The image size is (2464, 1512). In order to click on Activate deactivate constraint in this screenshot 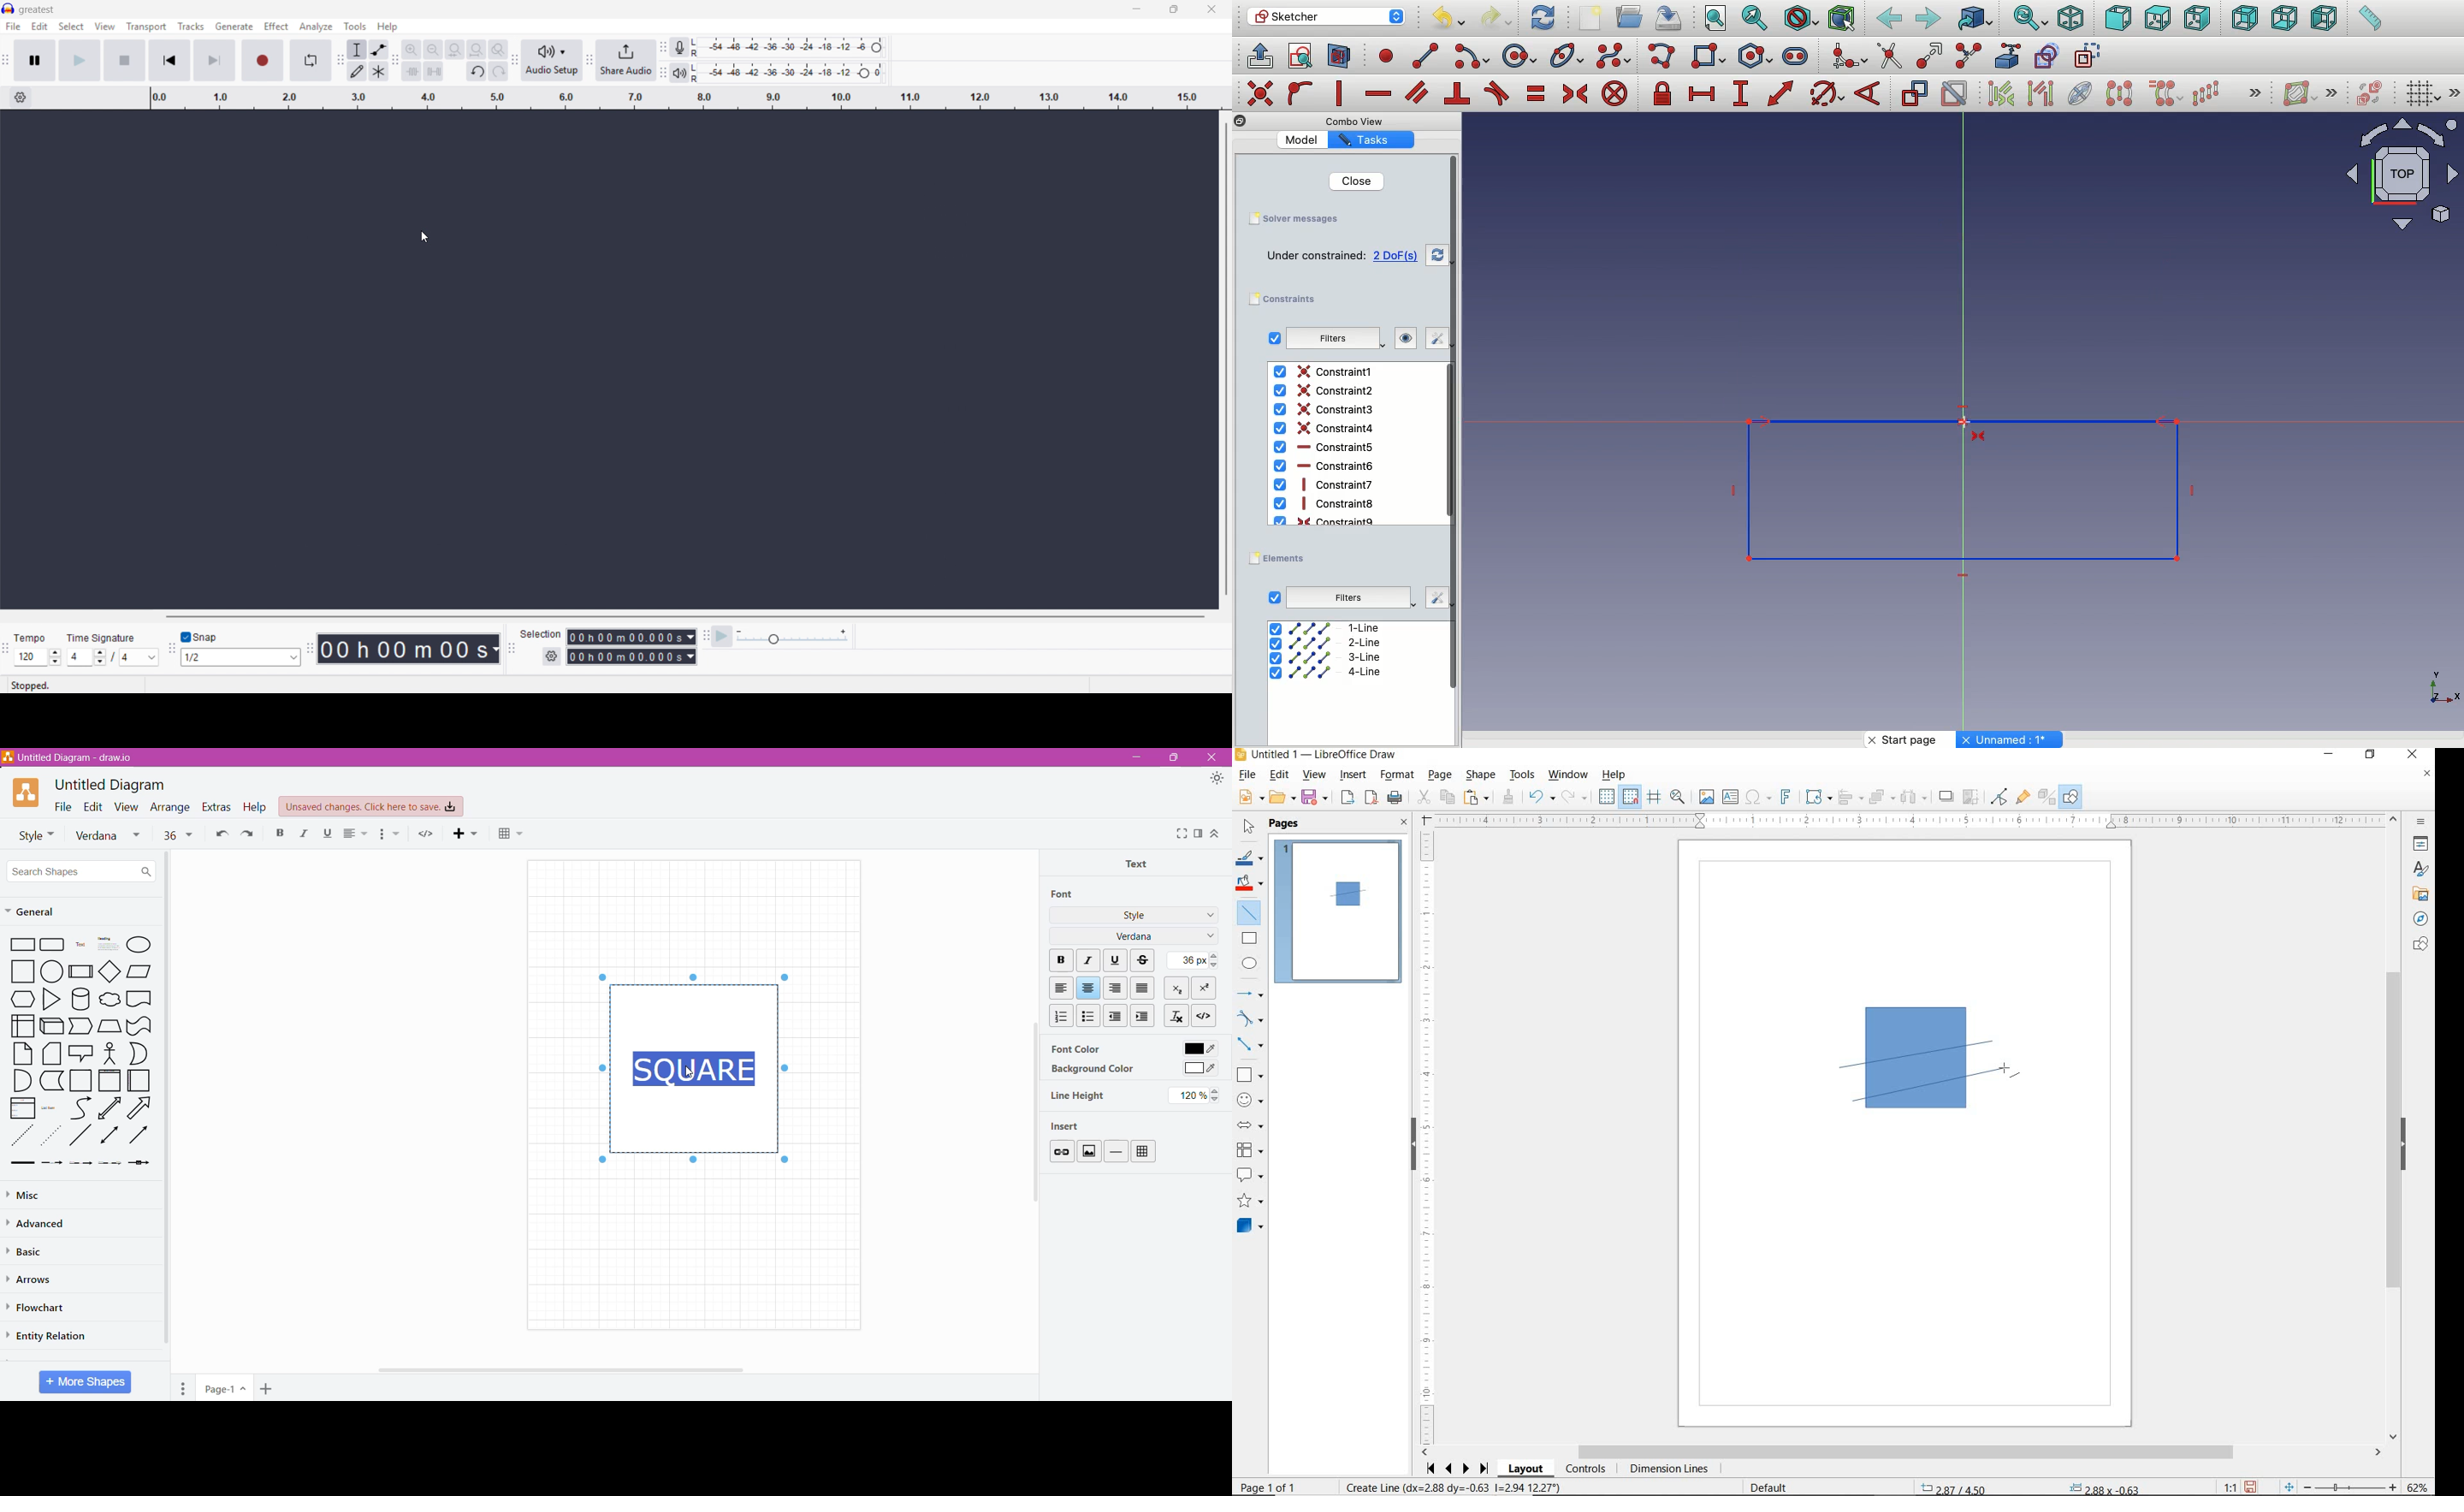, I will do `click(1955, 95)`.